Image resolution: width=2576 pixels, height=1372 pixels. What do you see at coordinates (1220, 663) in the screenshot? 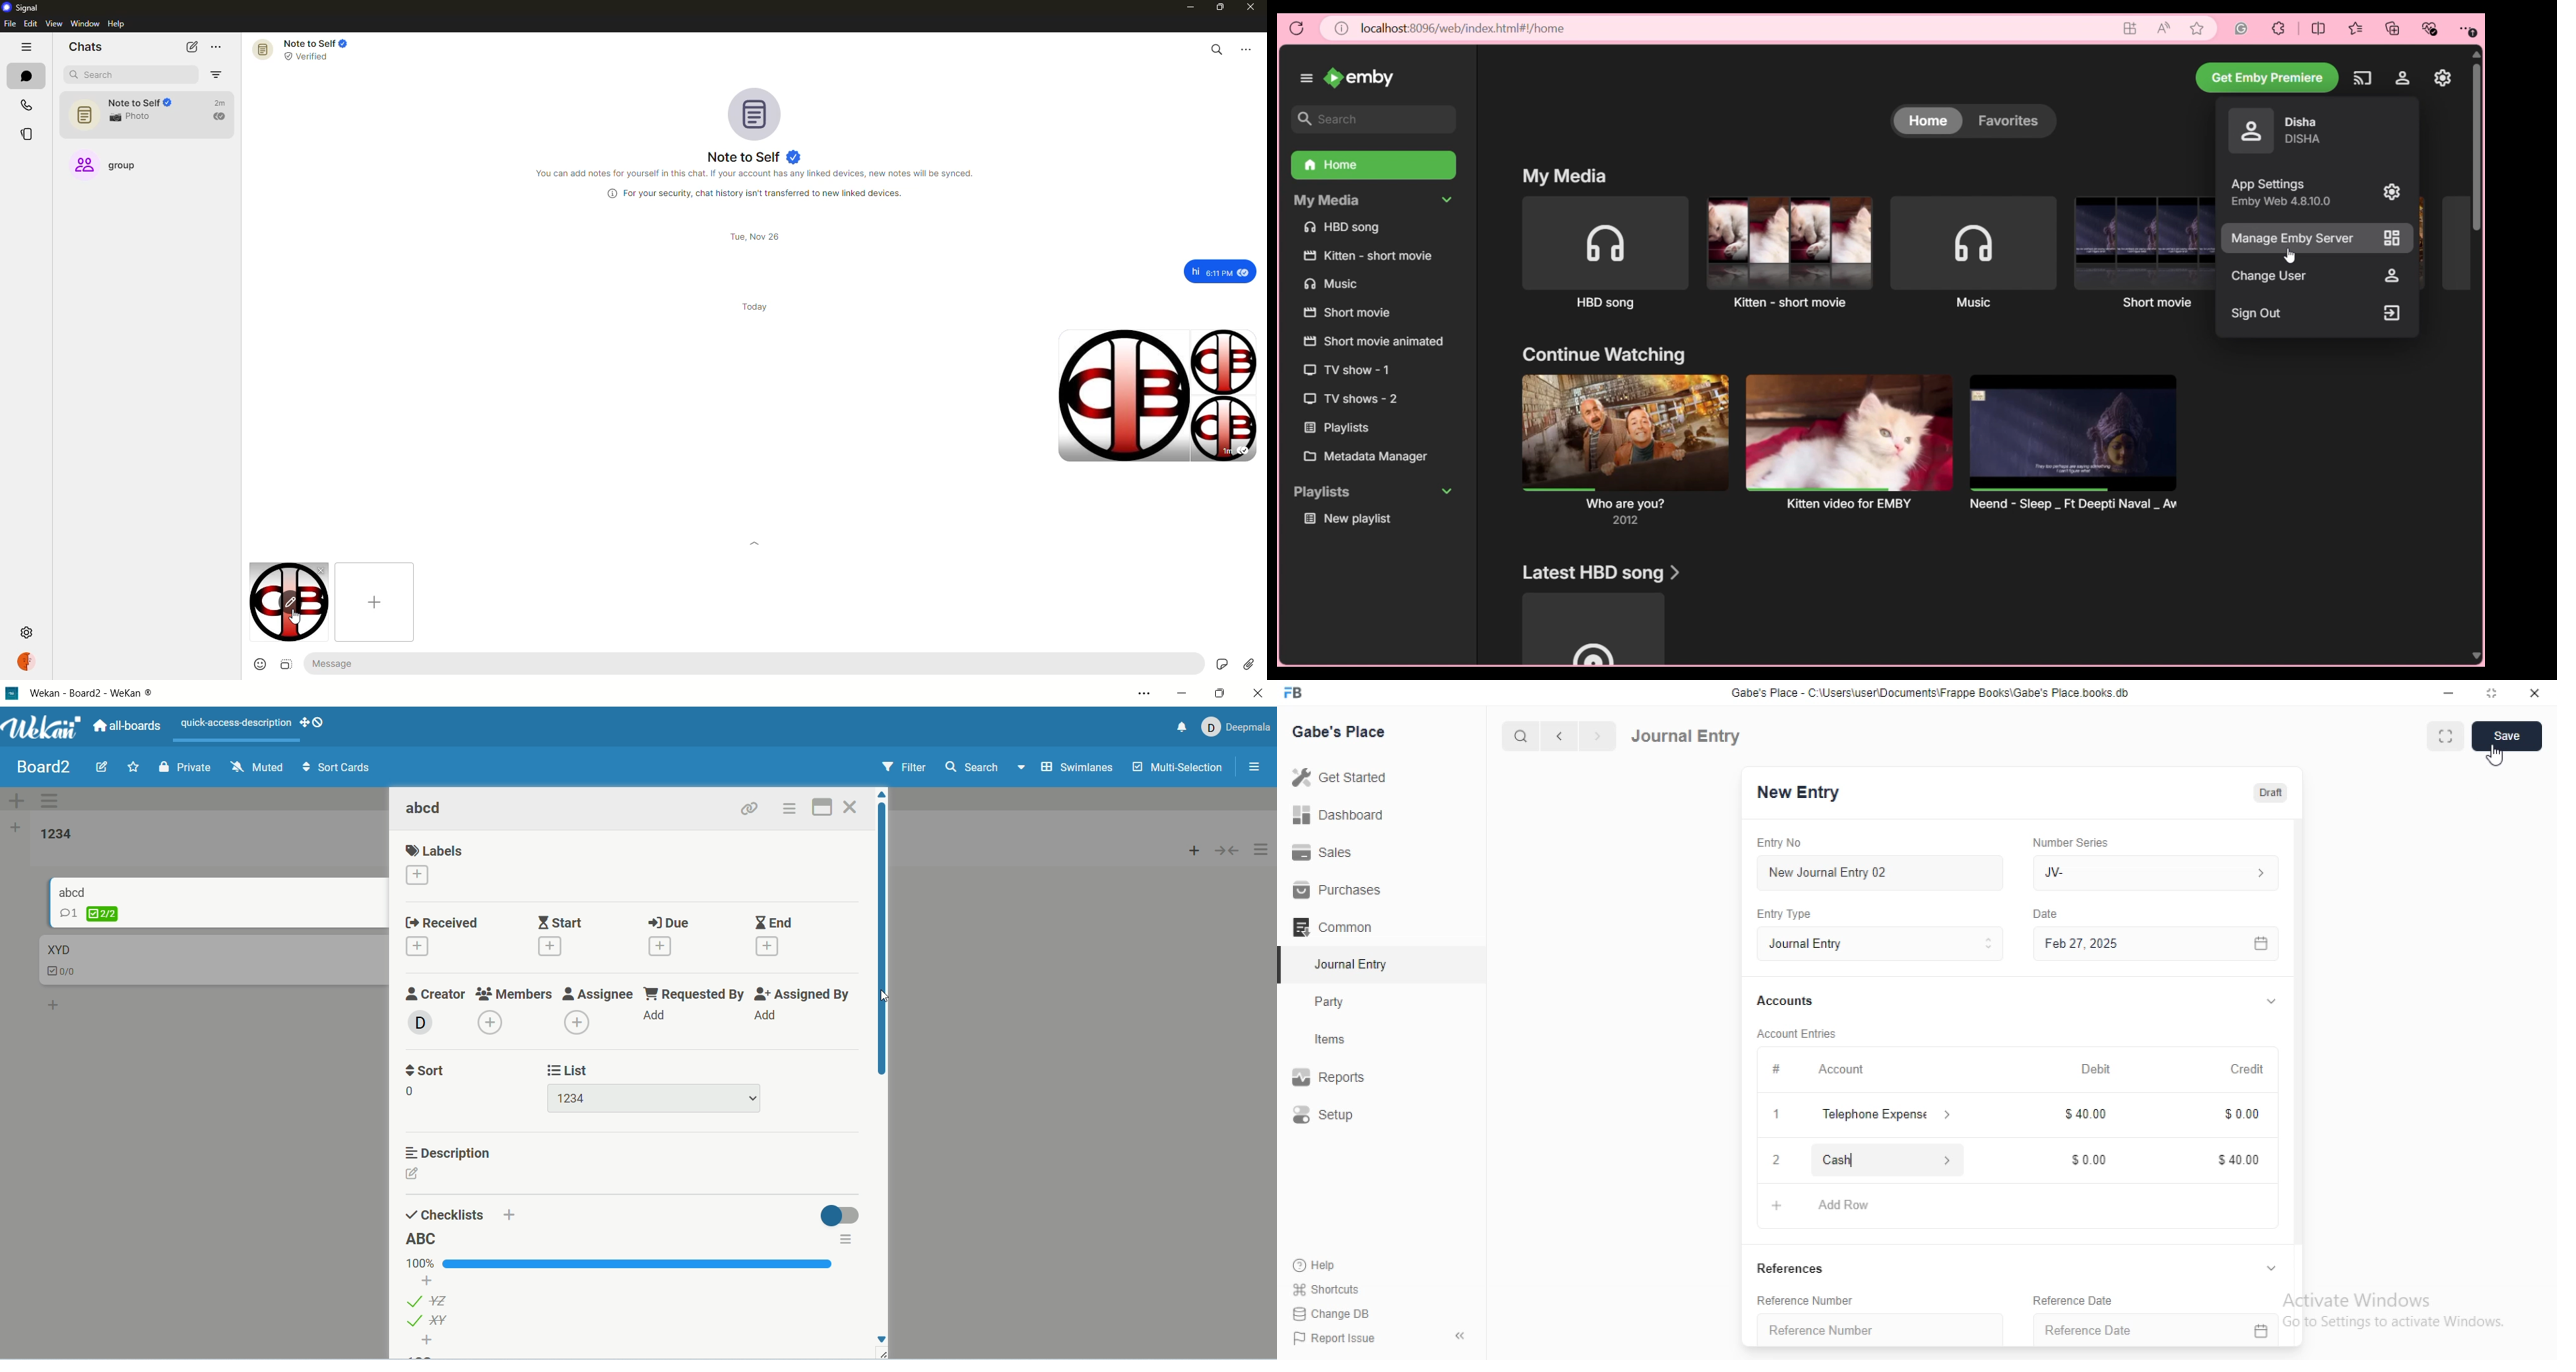
I see `stickers` at bounding box center [1220, 663].